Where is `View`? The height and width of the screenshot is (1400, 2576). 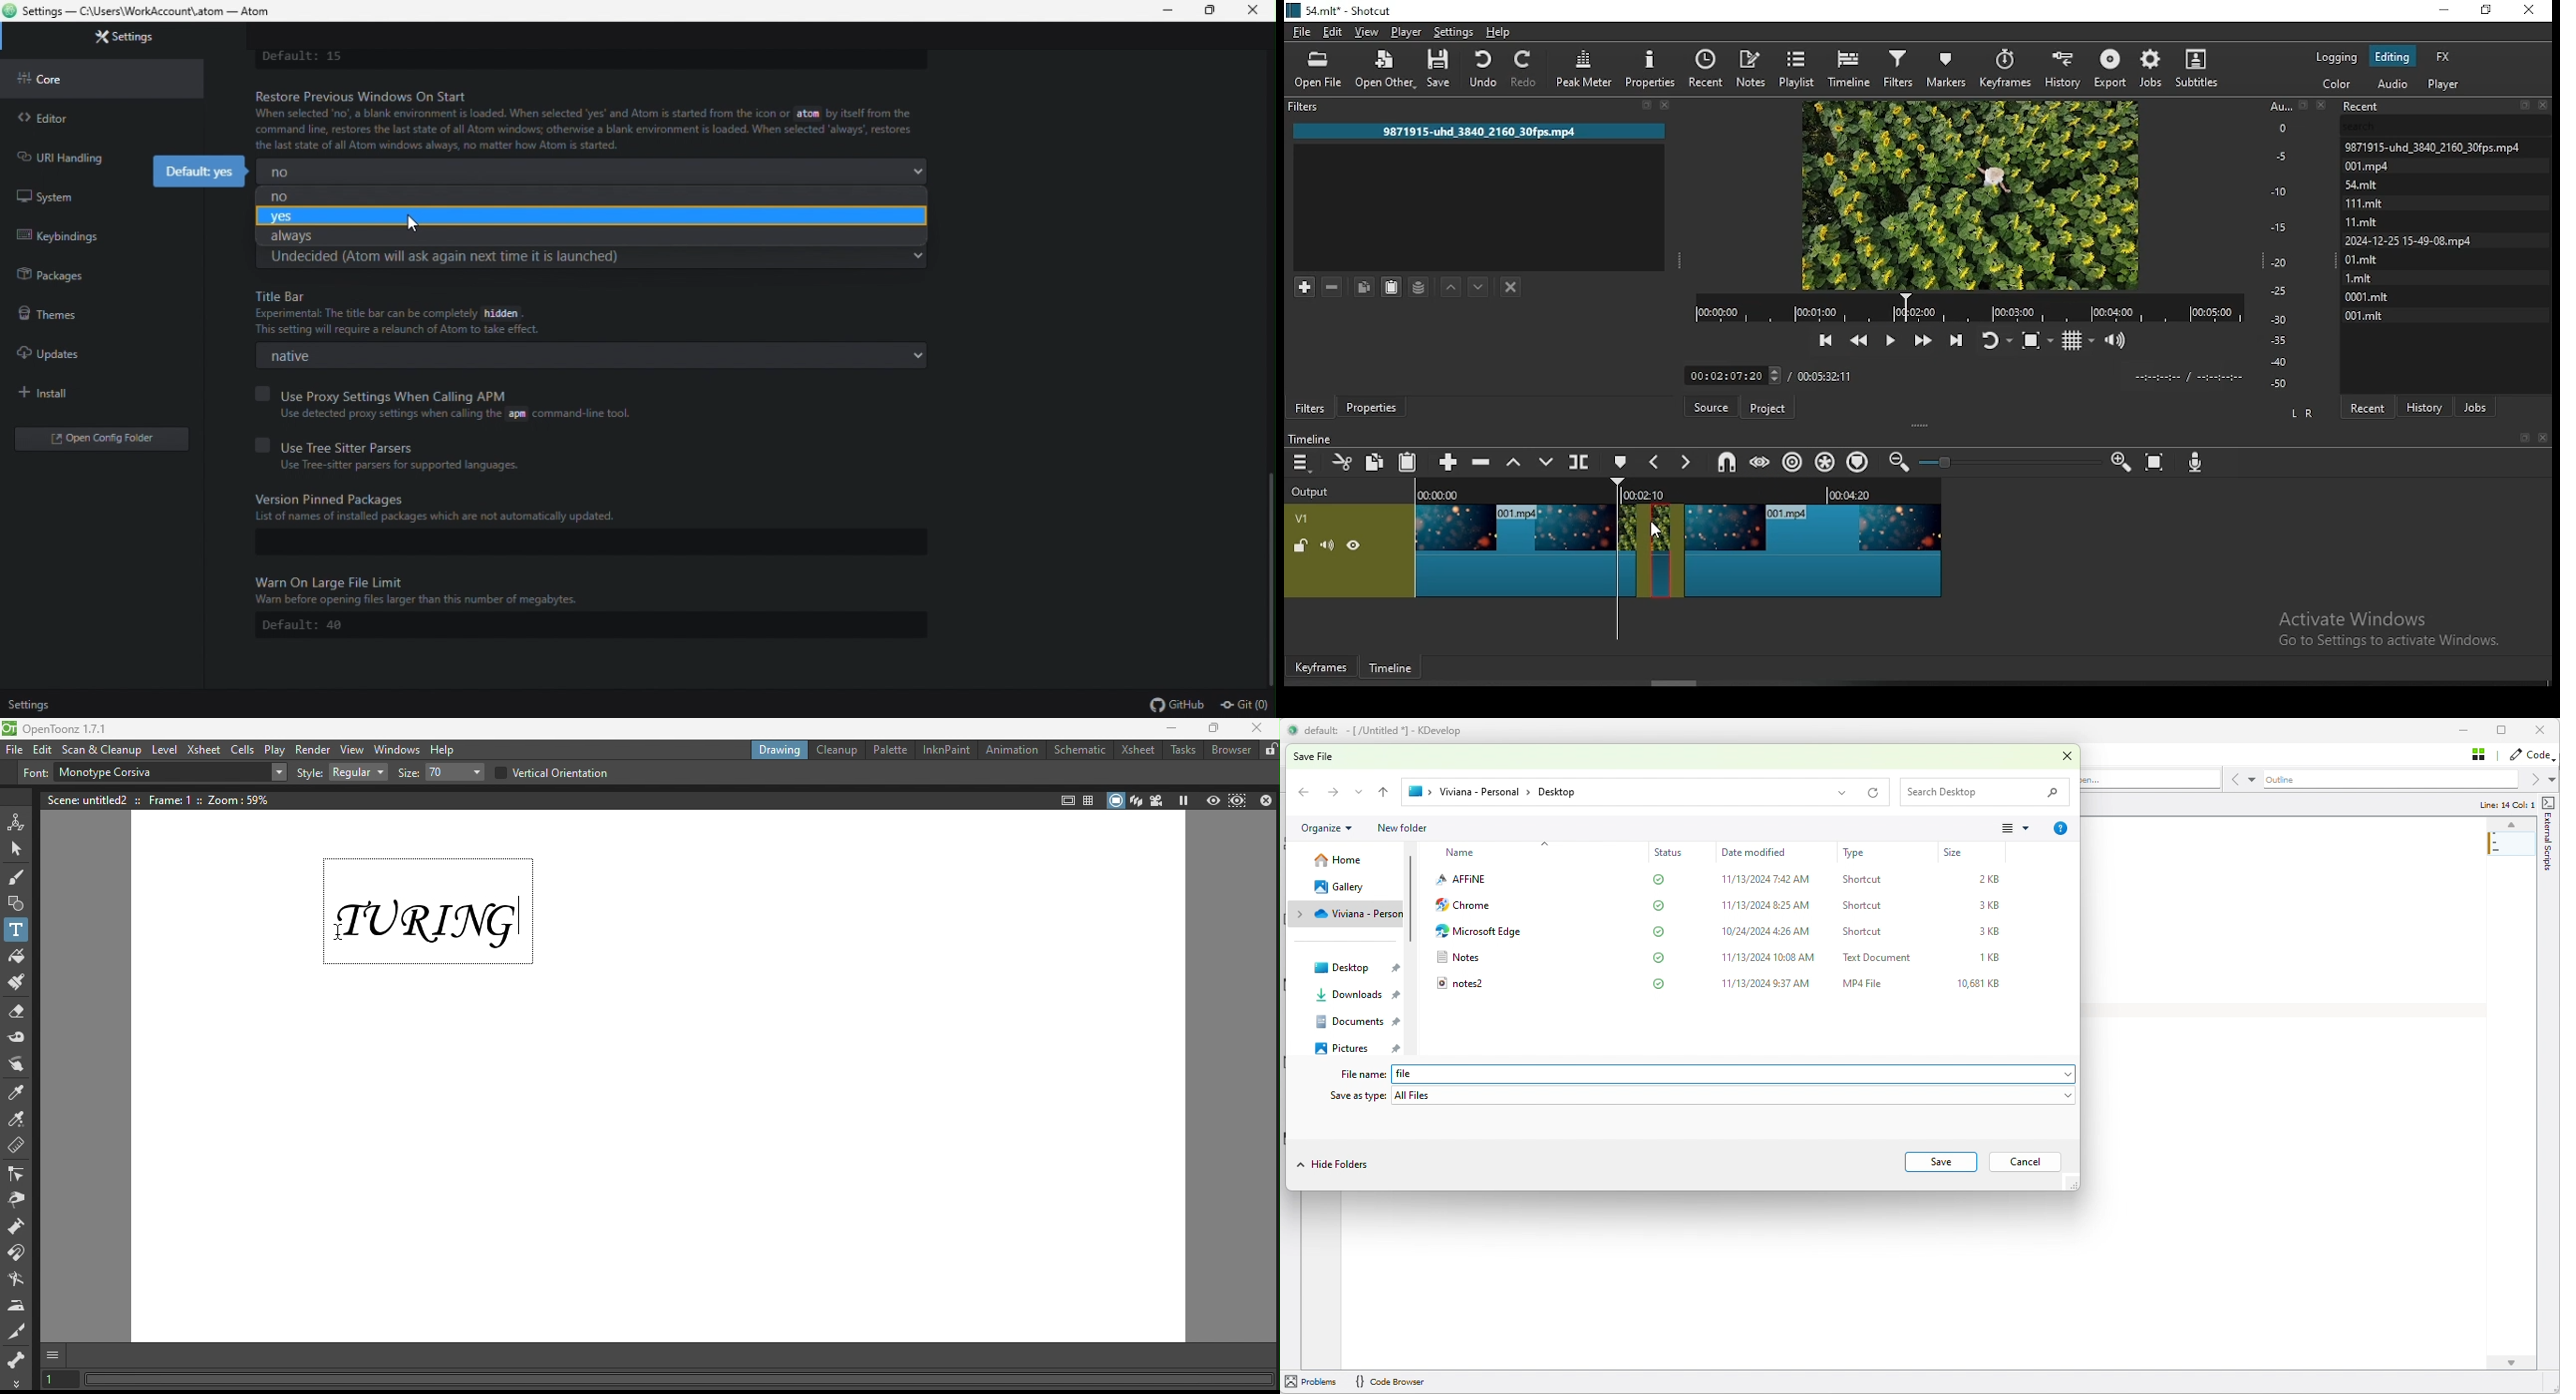 View is located at coordinates (2019, 827).